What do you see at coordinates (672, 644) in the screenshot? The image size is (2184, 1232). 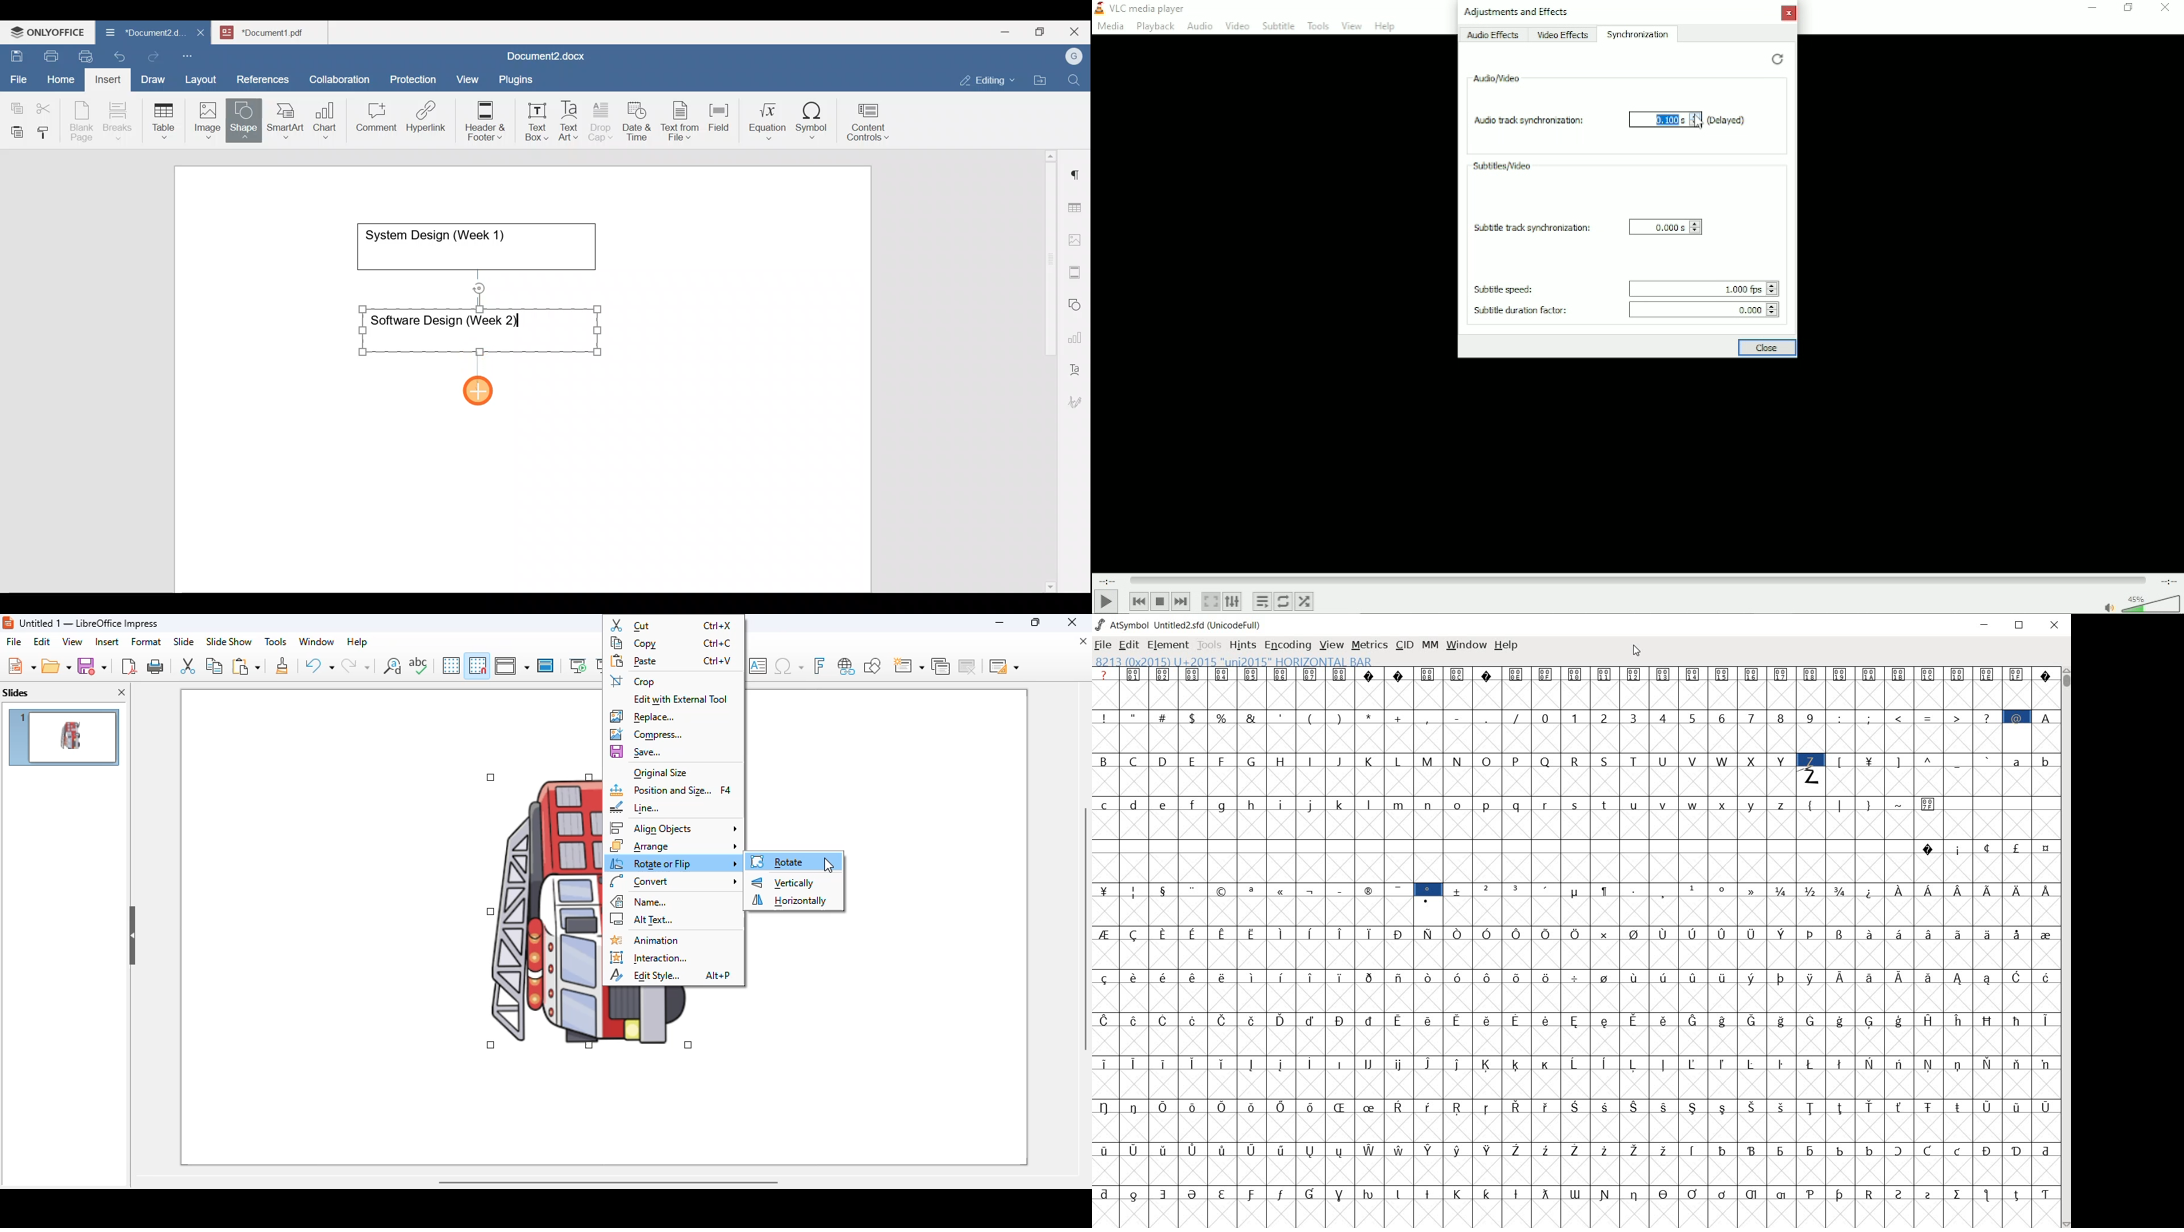 I see `copy` at bounding box center [672, 644].